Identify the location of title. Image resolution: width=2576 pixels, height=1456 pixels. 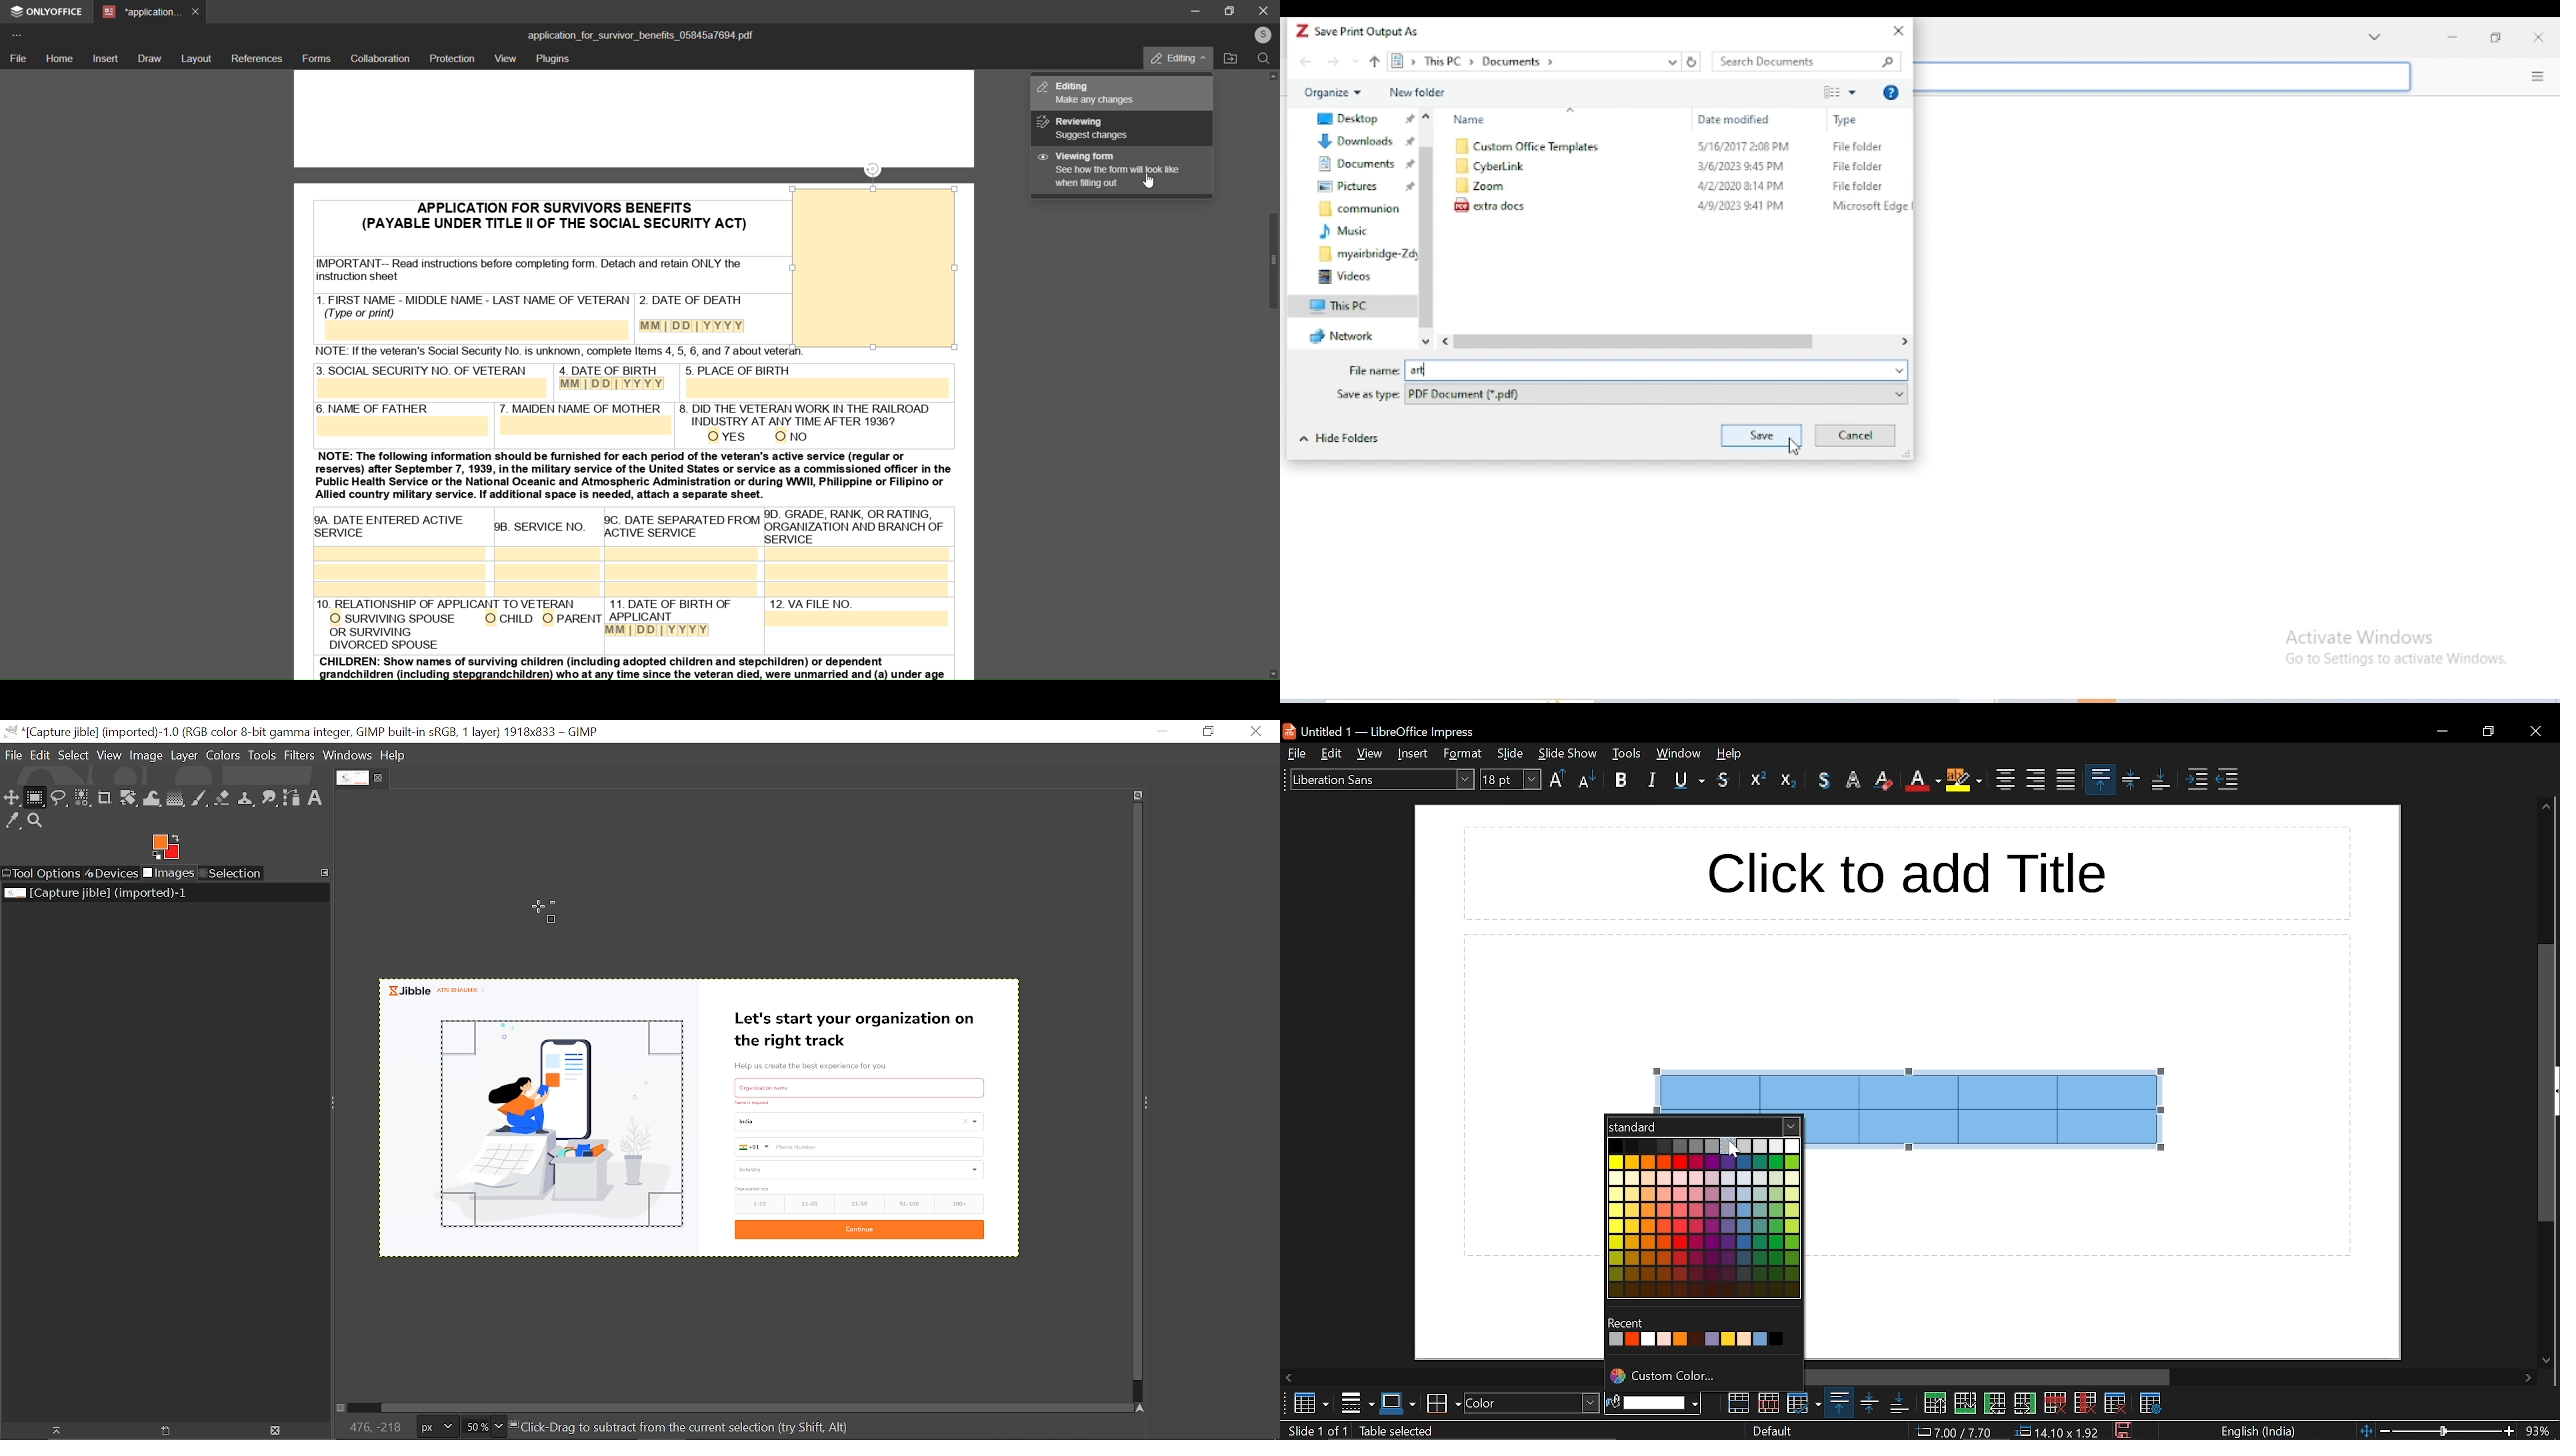
(640, 34).